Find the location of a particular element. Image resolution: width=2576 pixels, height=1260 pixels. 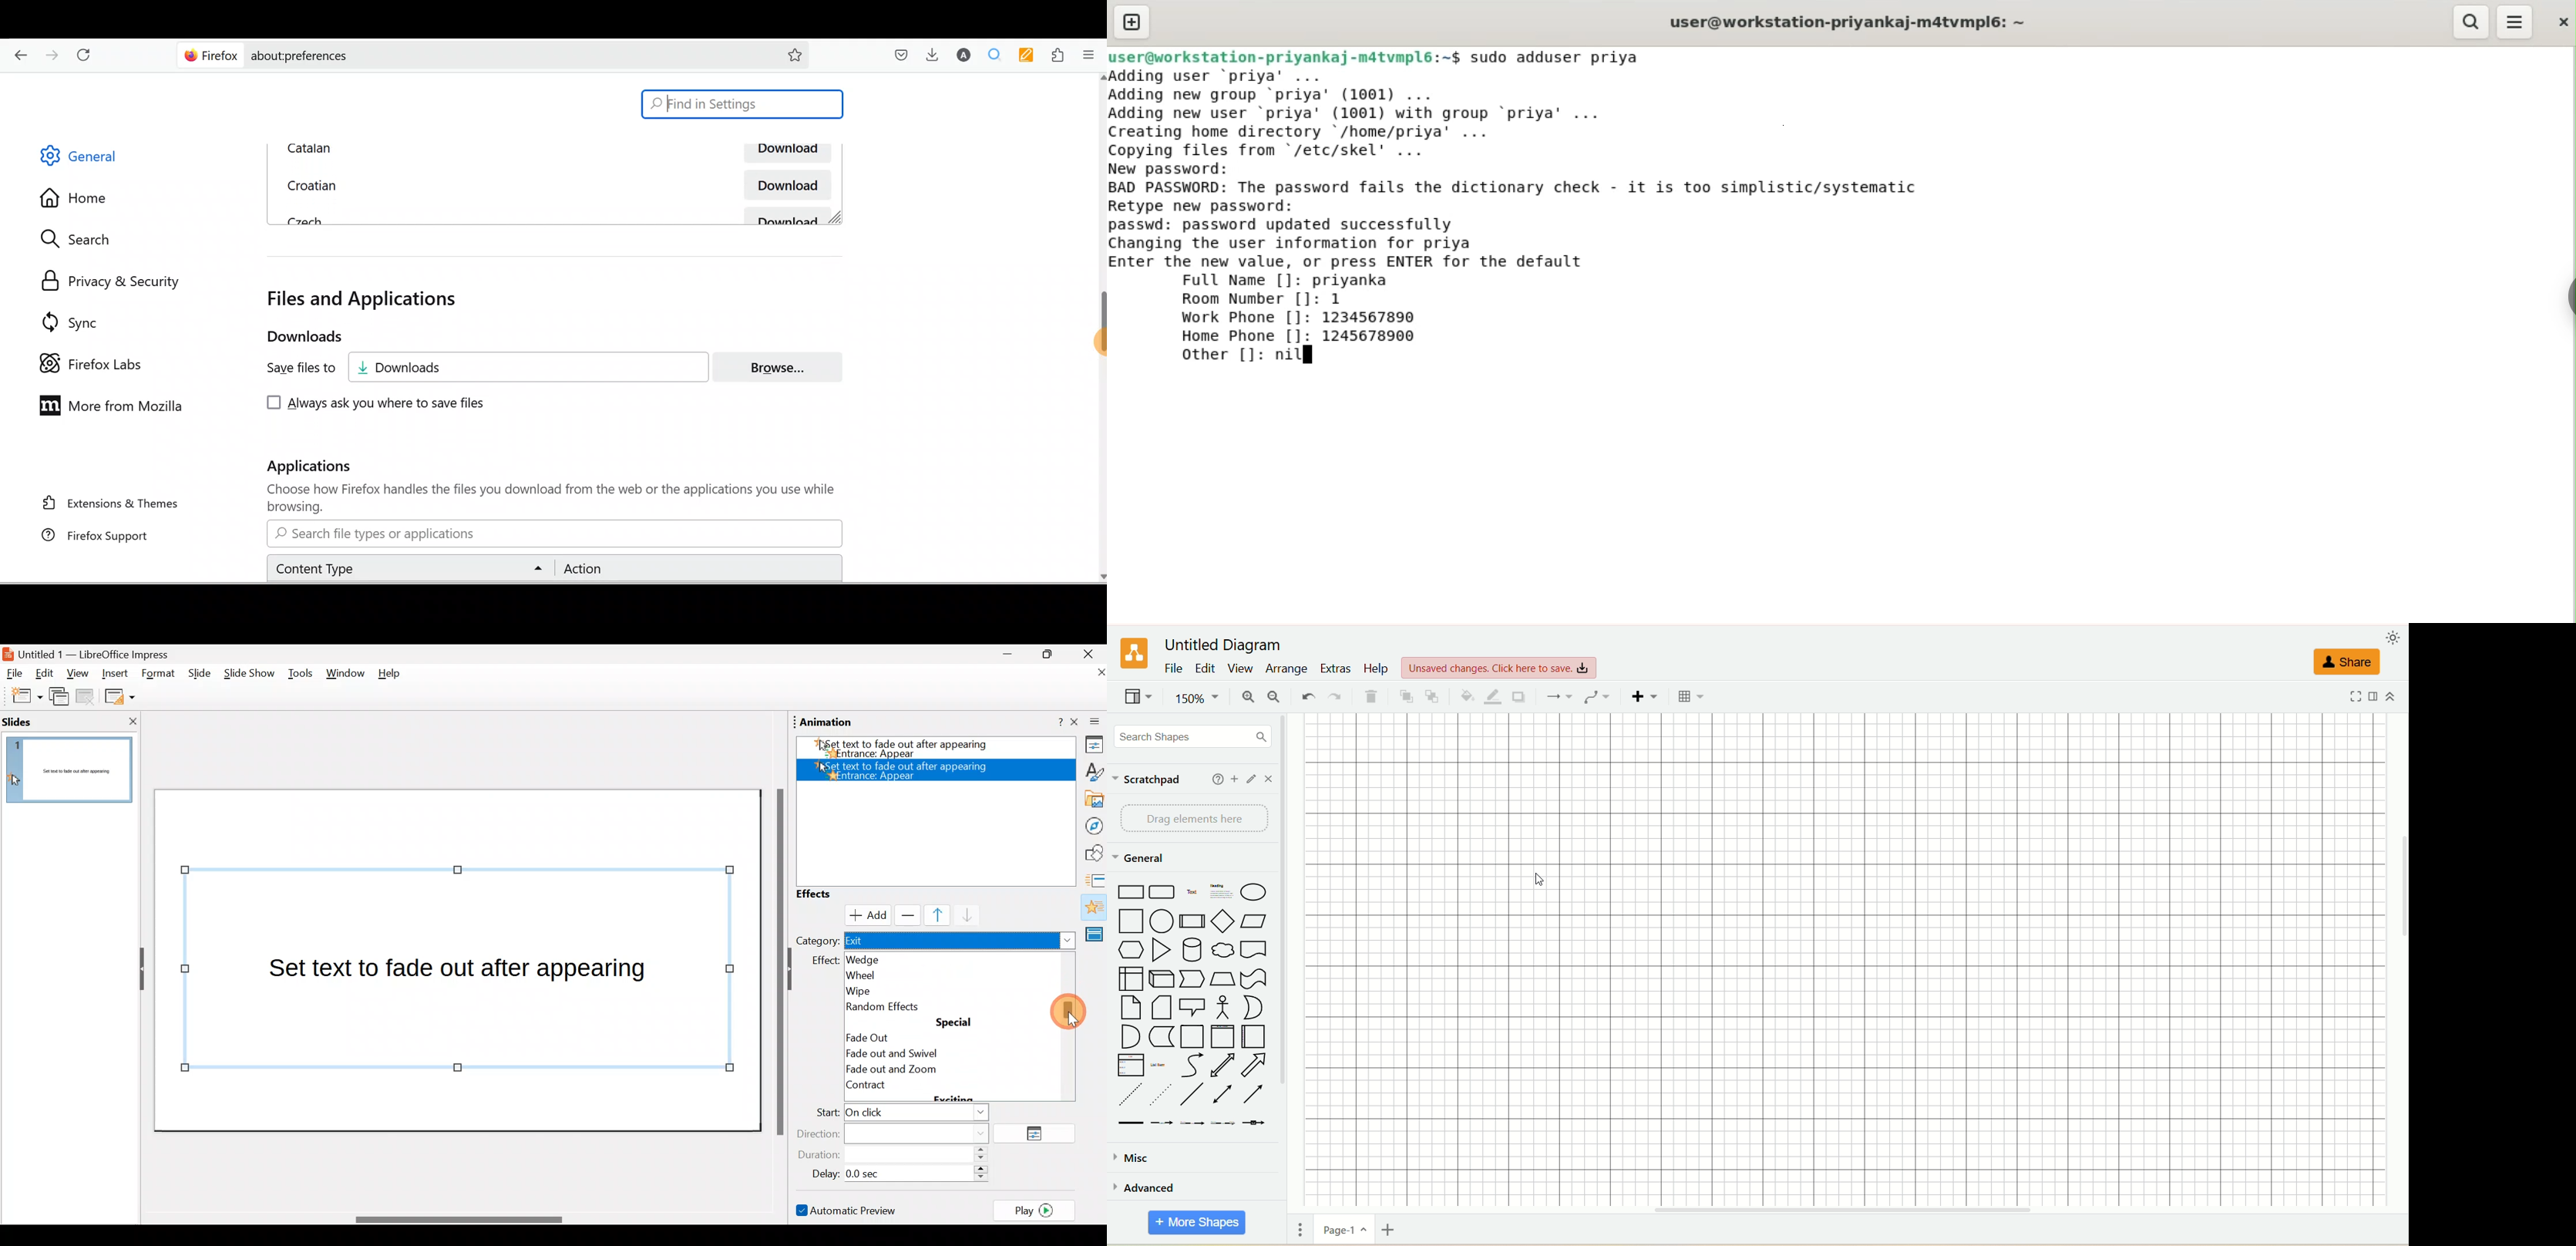

Mouse up - scroll bar is located at coordinates (1095, 329).